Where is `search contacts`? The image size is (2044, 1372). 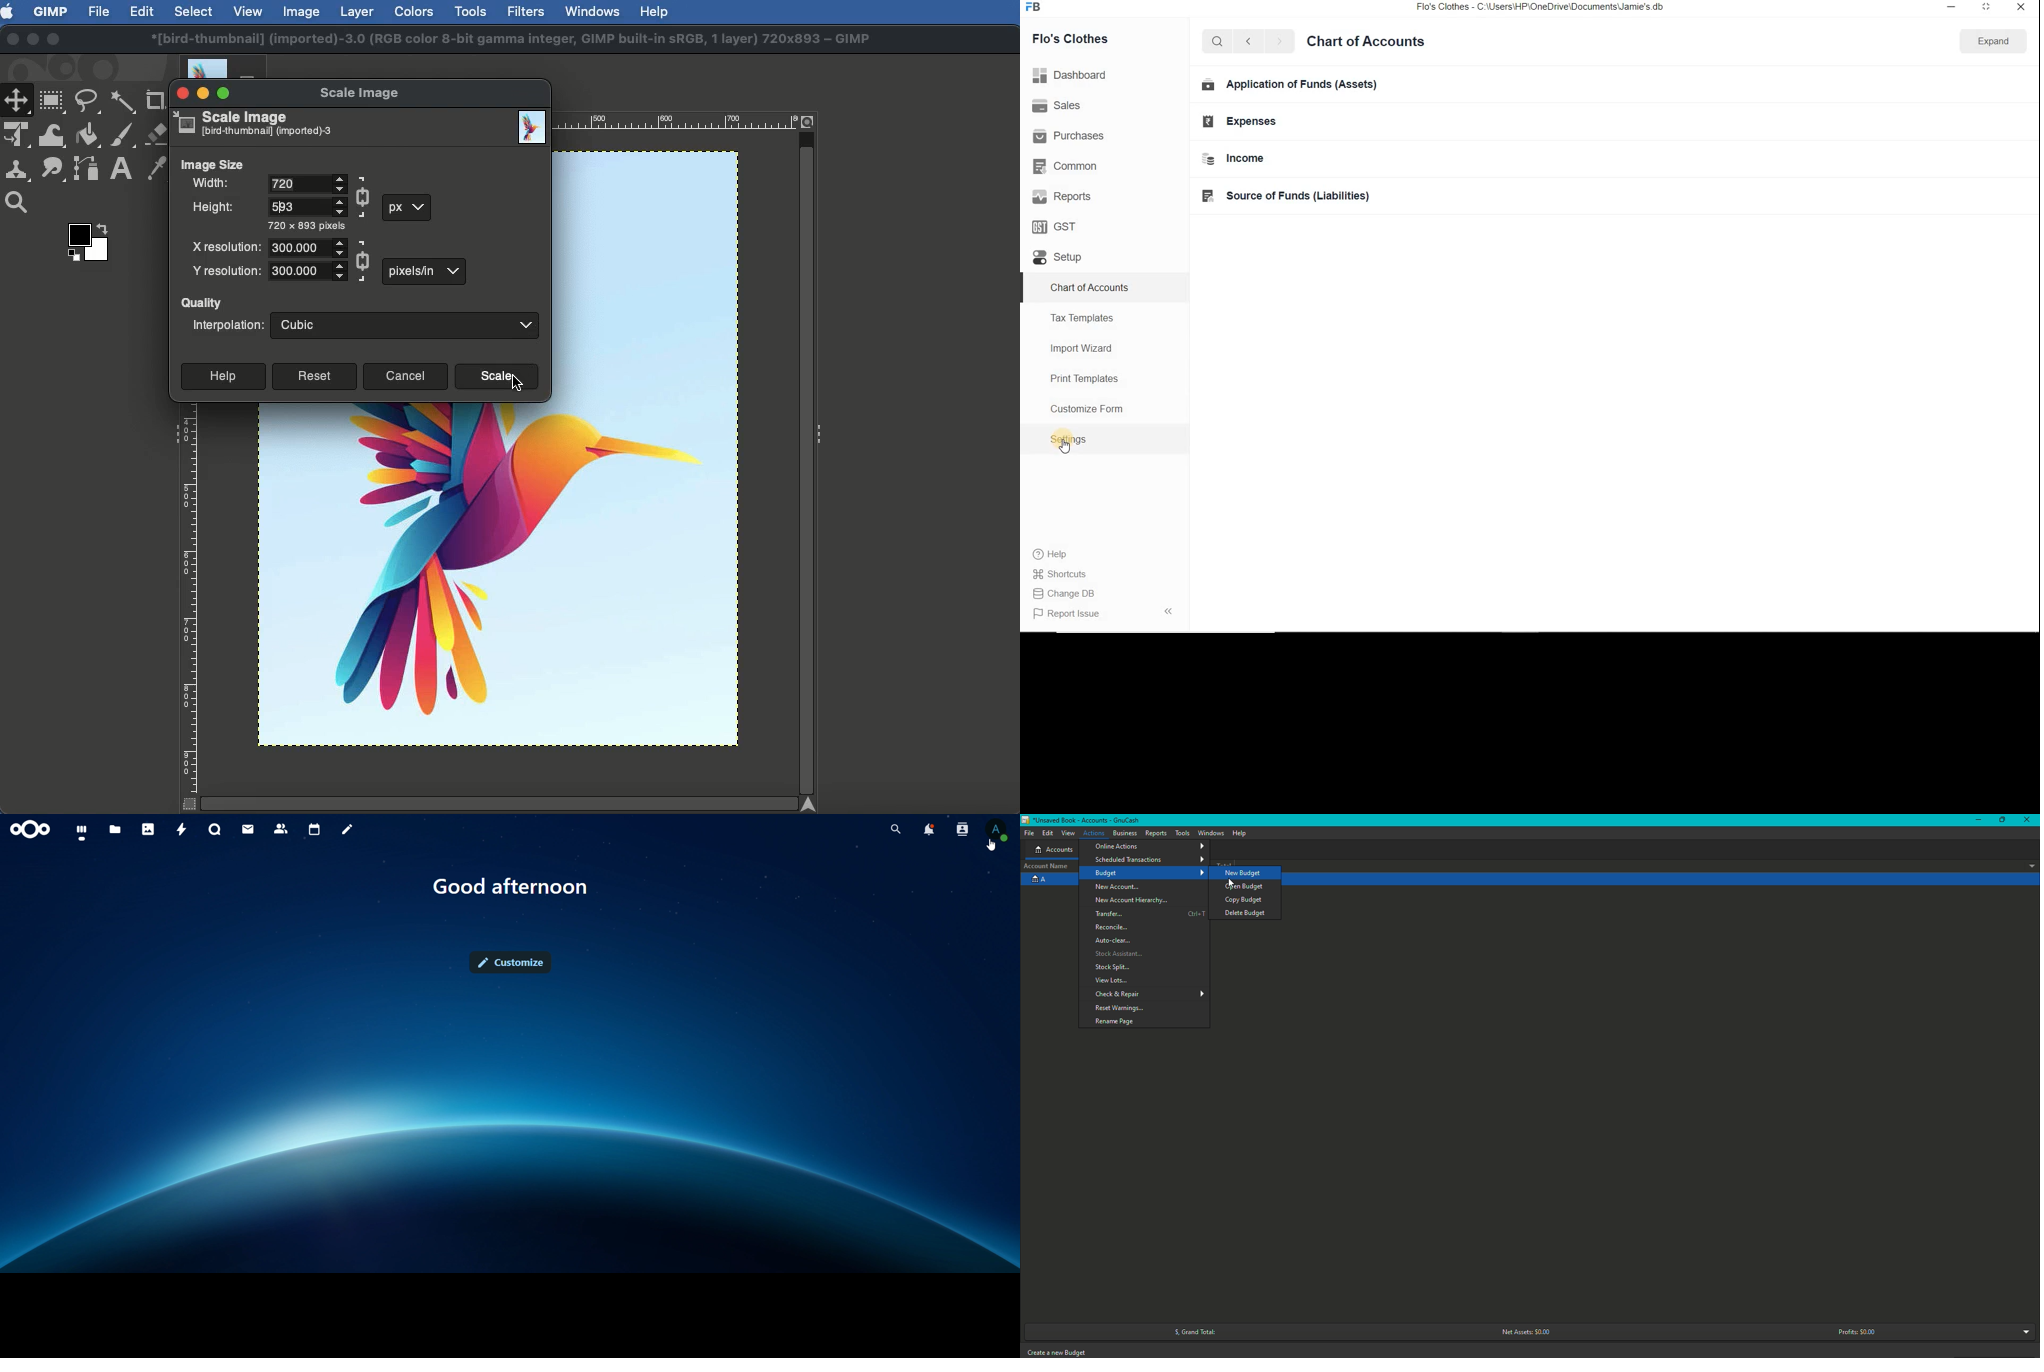 search contacts is located at coordinates (962, 830).